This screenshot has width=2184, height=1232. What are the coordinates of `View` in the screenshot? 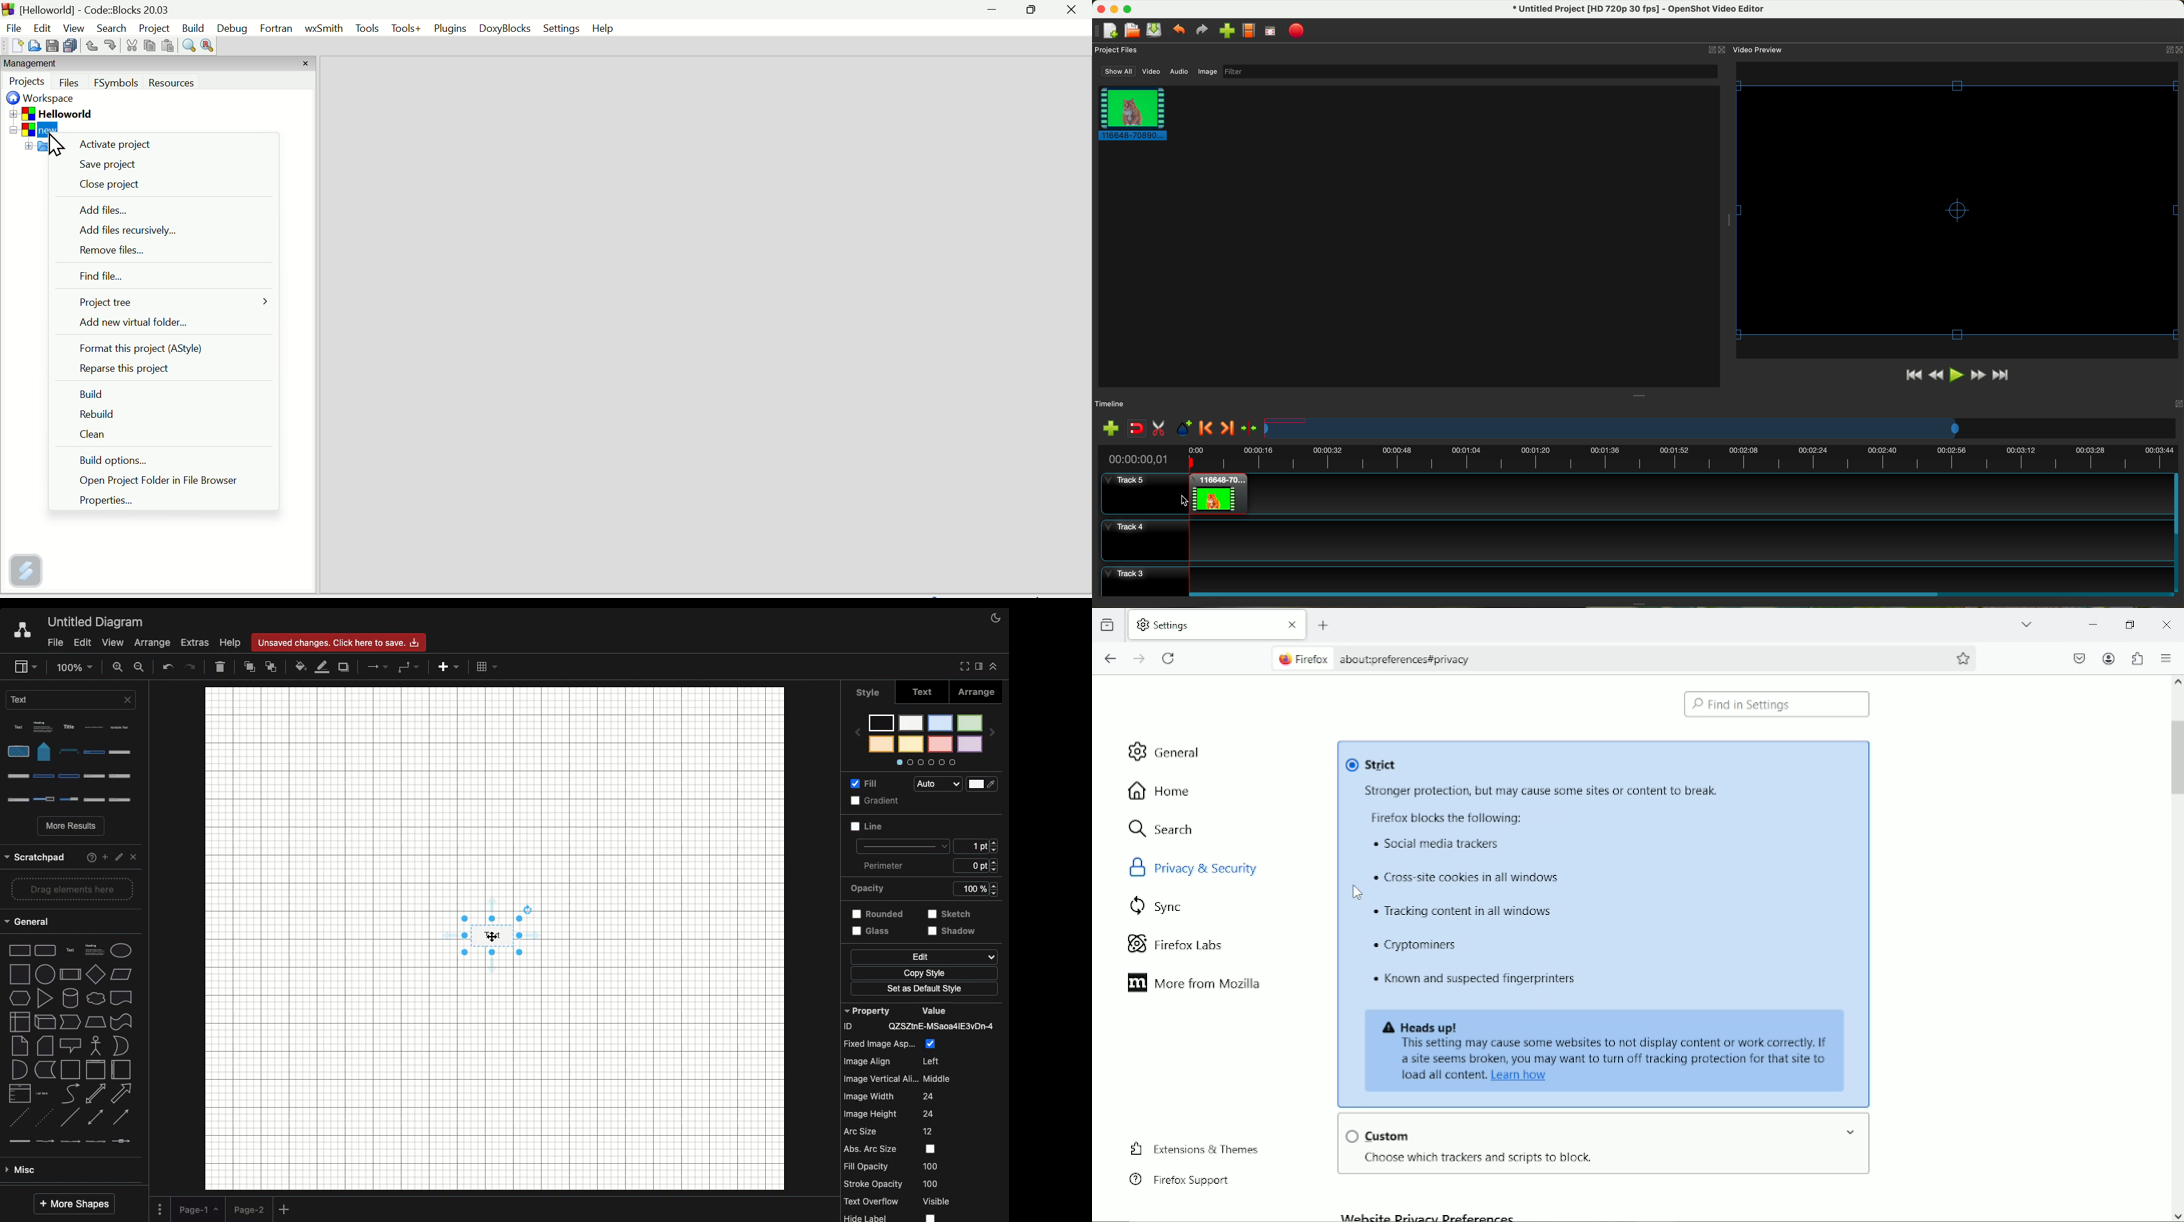 It's located at (114, 644).